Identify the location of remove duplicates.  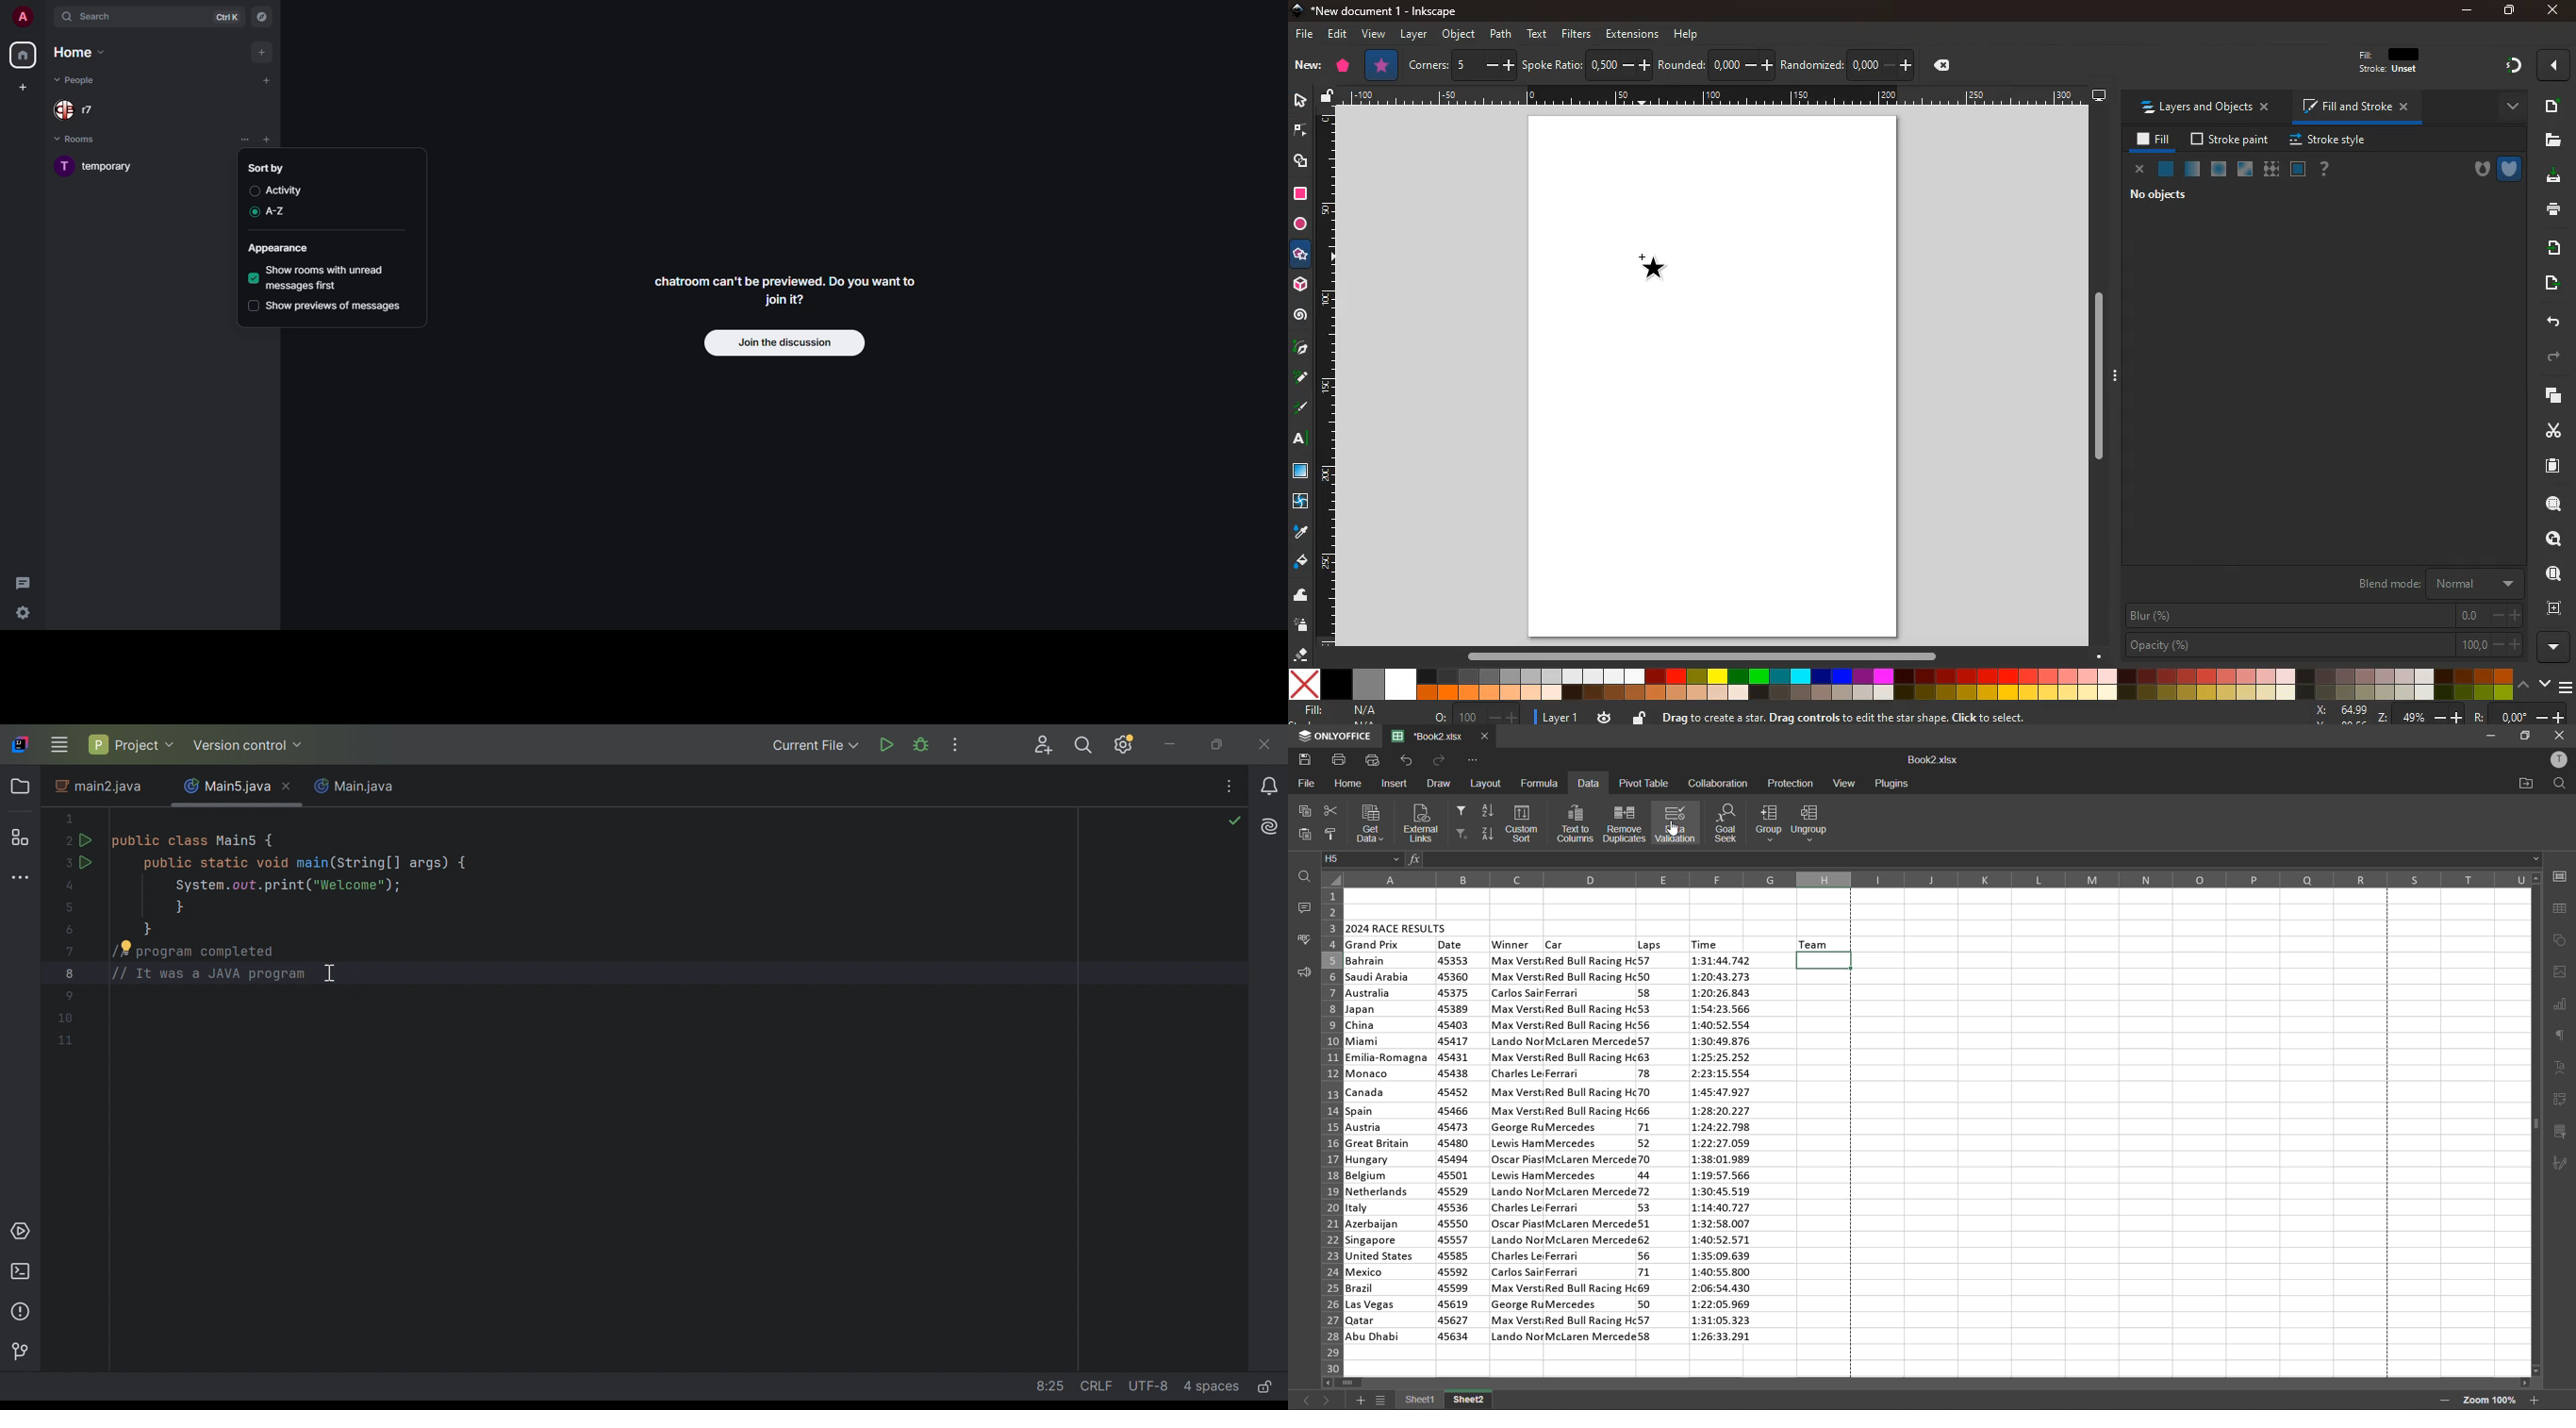
(1623, 824).